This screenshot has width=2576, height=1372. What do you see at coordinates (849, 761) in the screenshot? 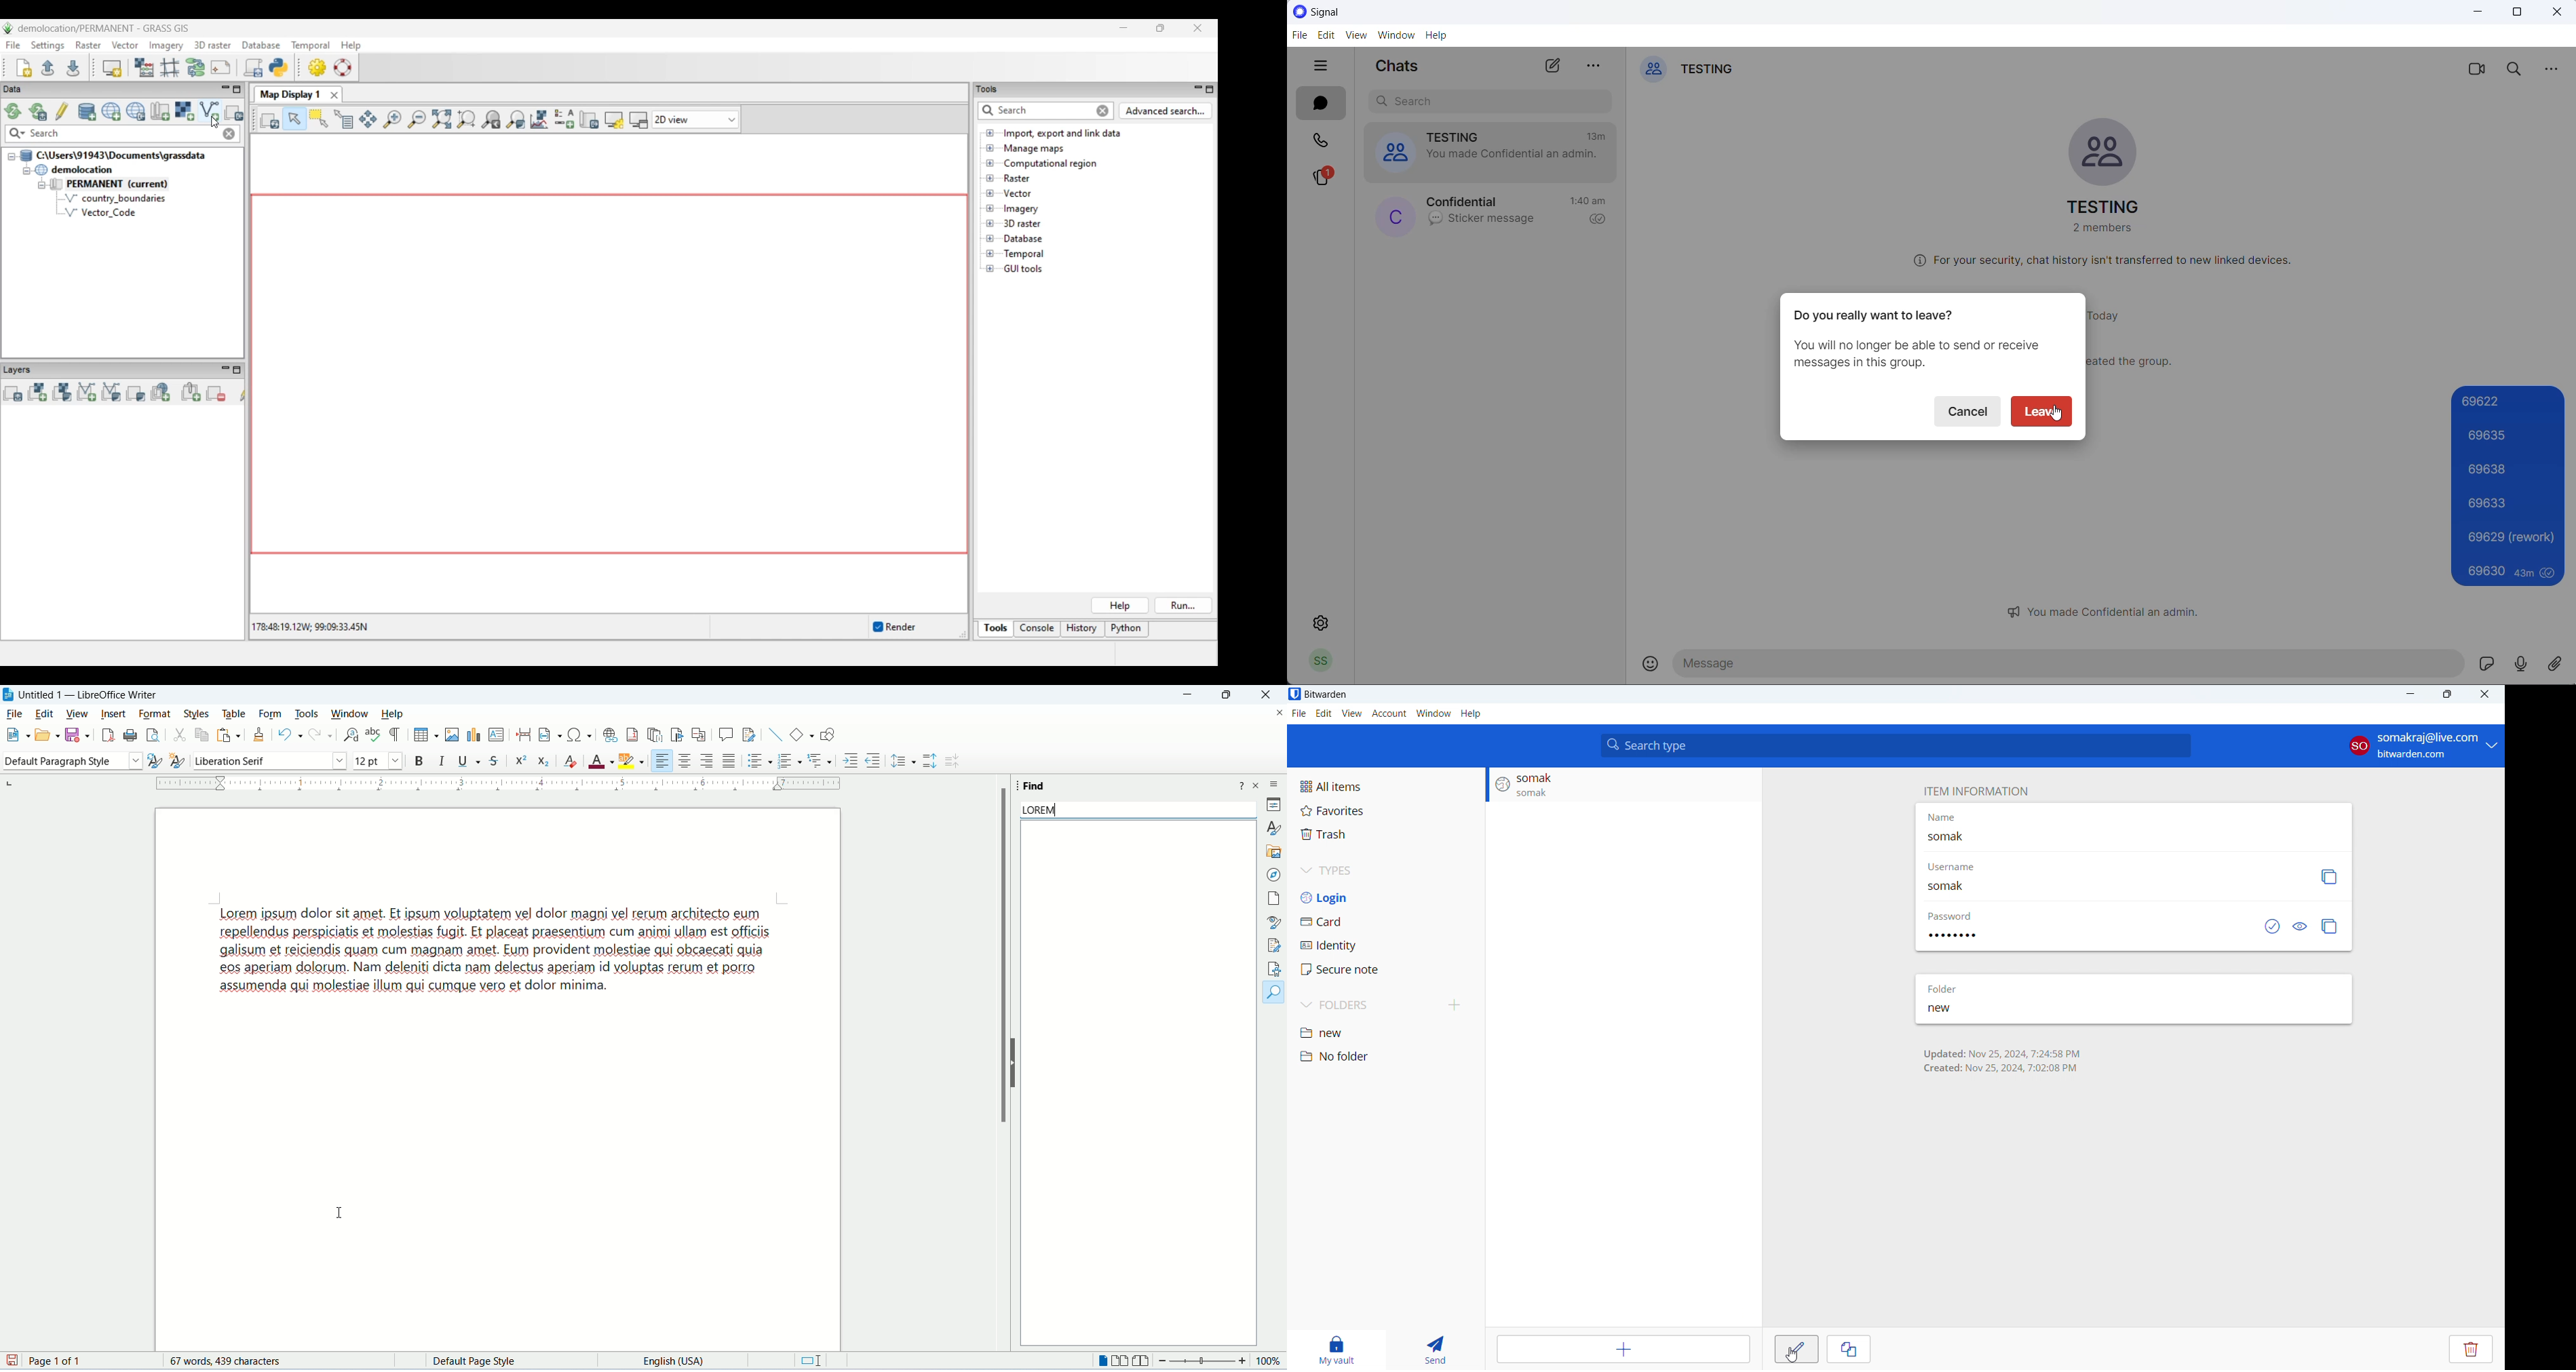
I see `increase indent` at bounding box center [849, 761].